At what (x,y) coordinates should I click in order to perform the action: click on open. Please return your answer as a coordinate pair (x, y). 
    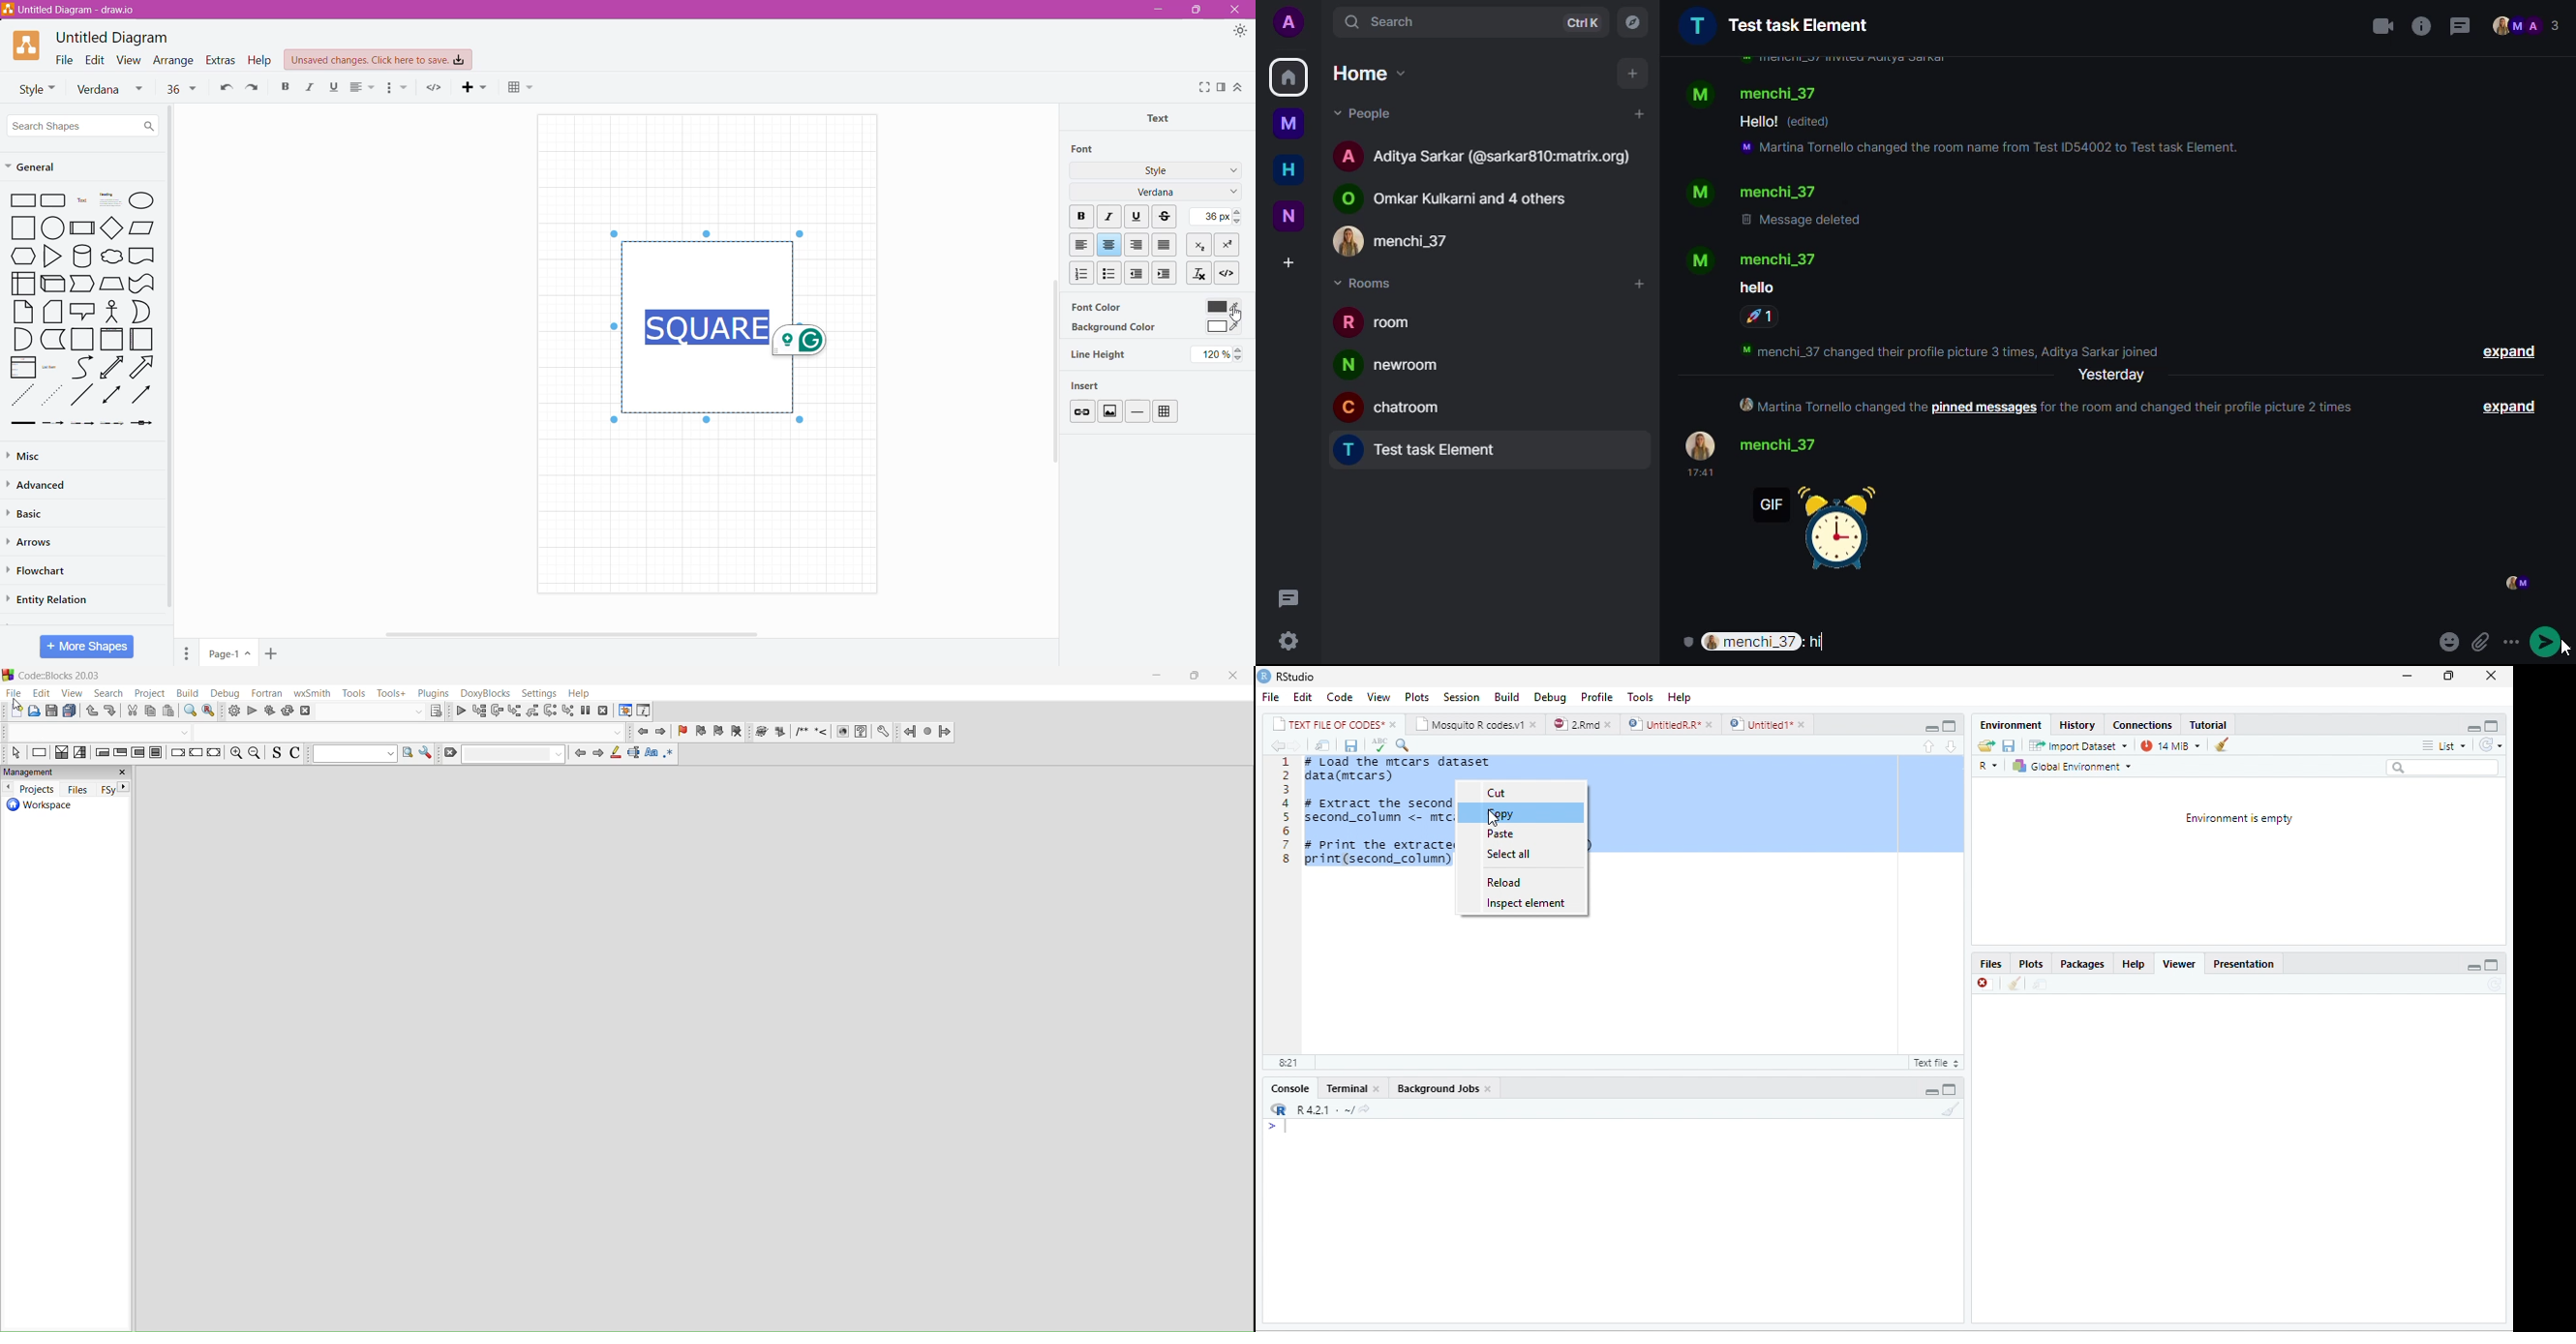
    Looking at the image, I should click on (1983, 746).